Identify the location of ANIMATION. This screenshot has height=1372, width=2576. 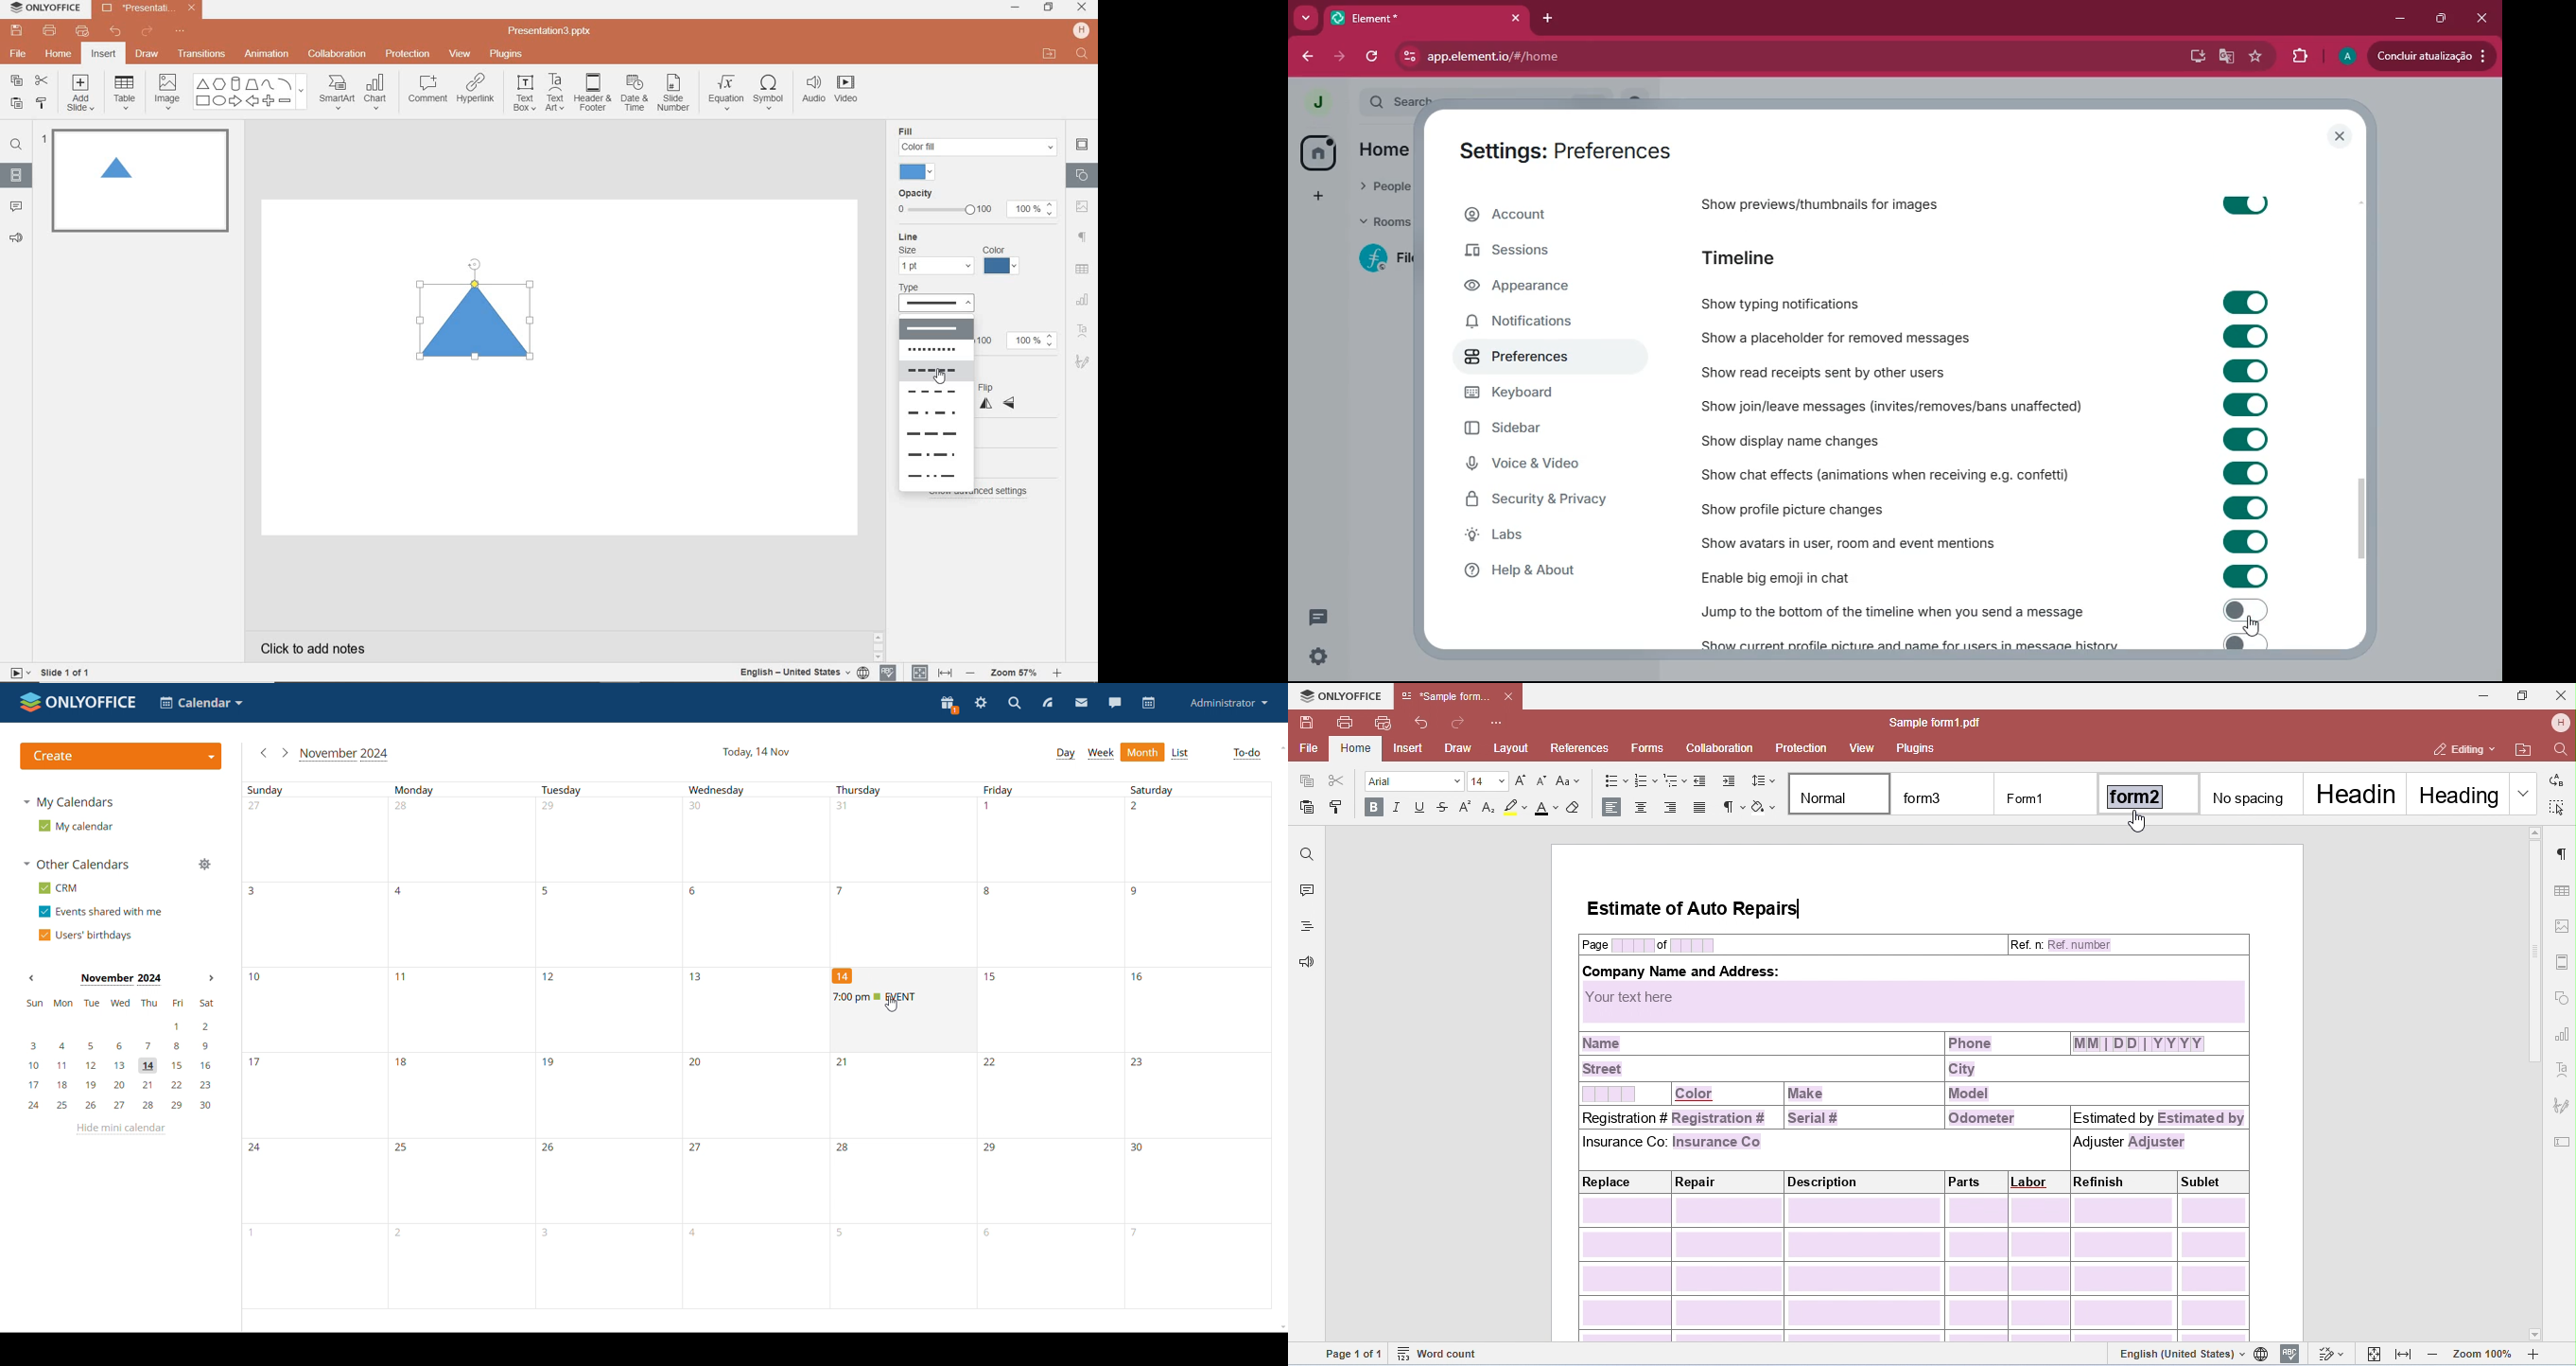
(266, 55).